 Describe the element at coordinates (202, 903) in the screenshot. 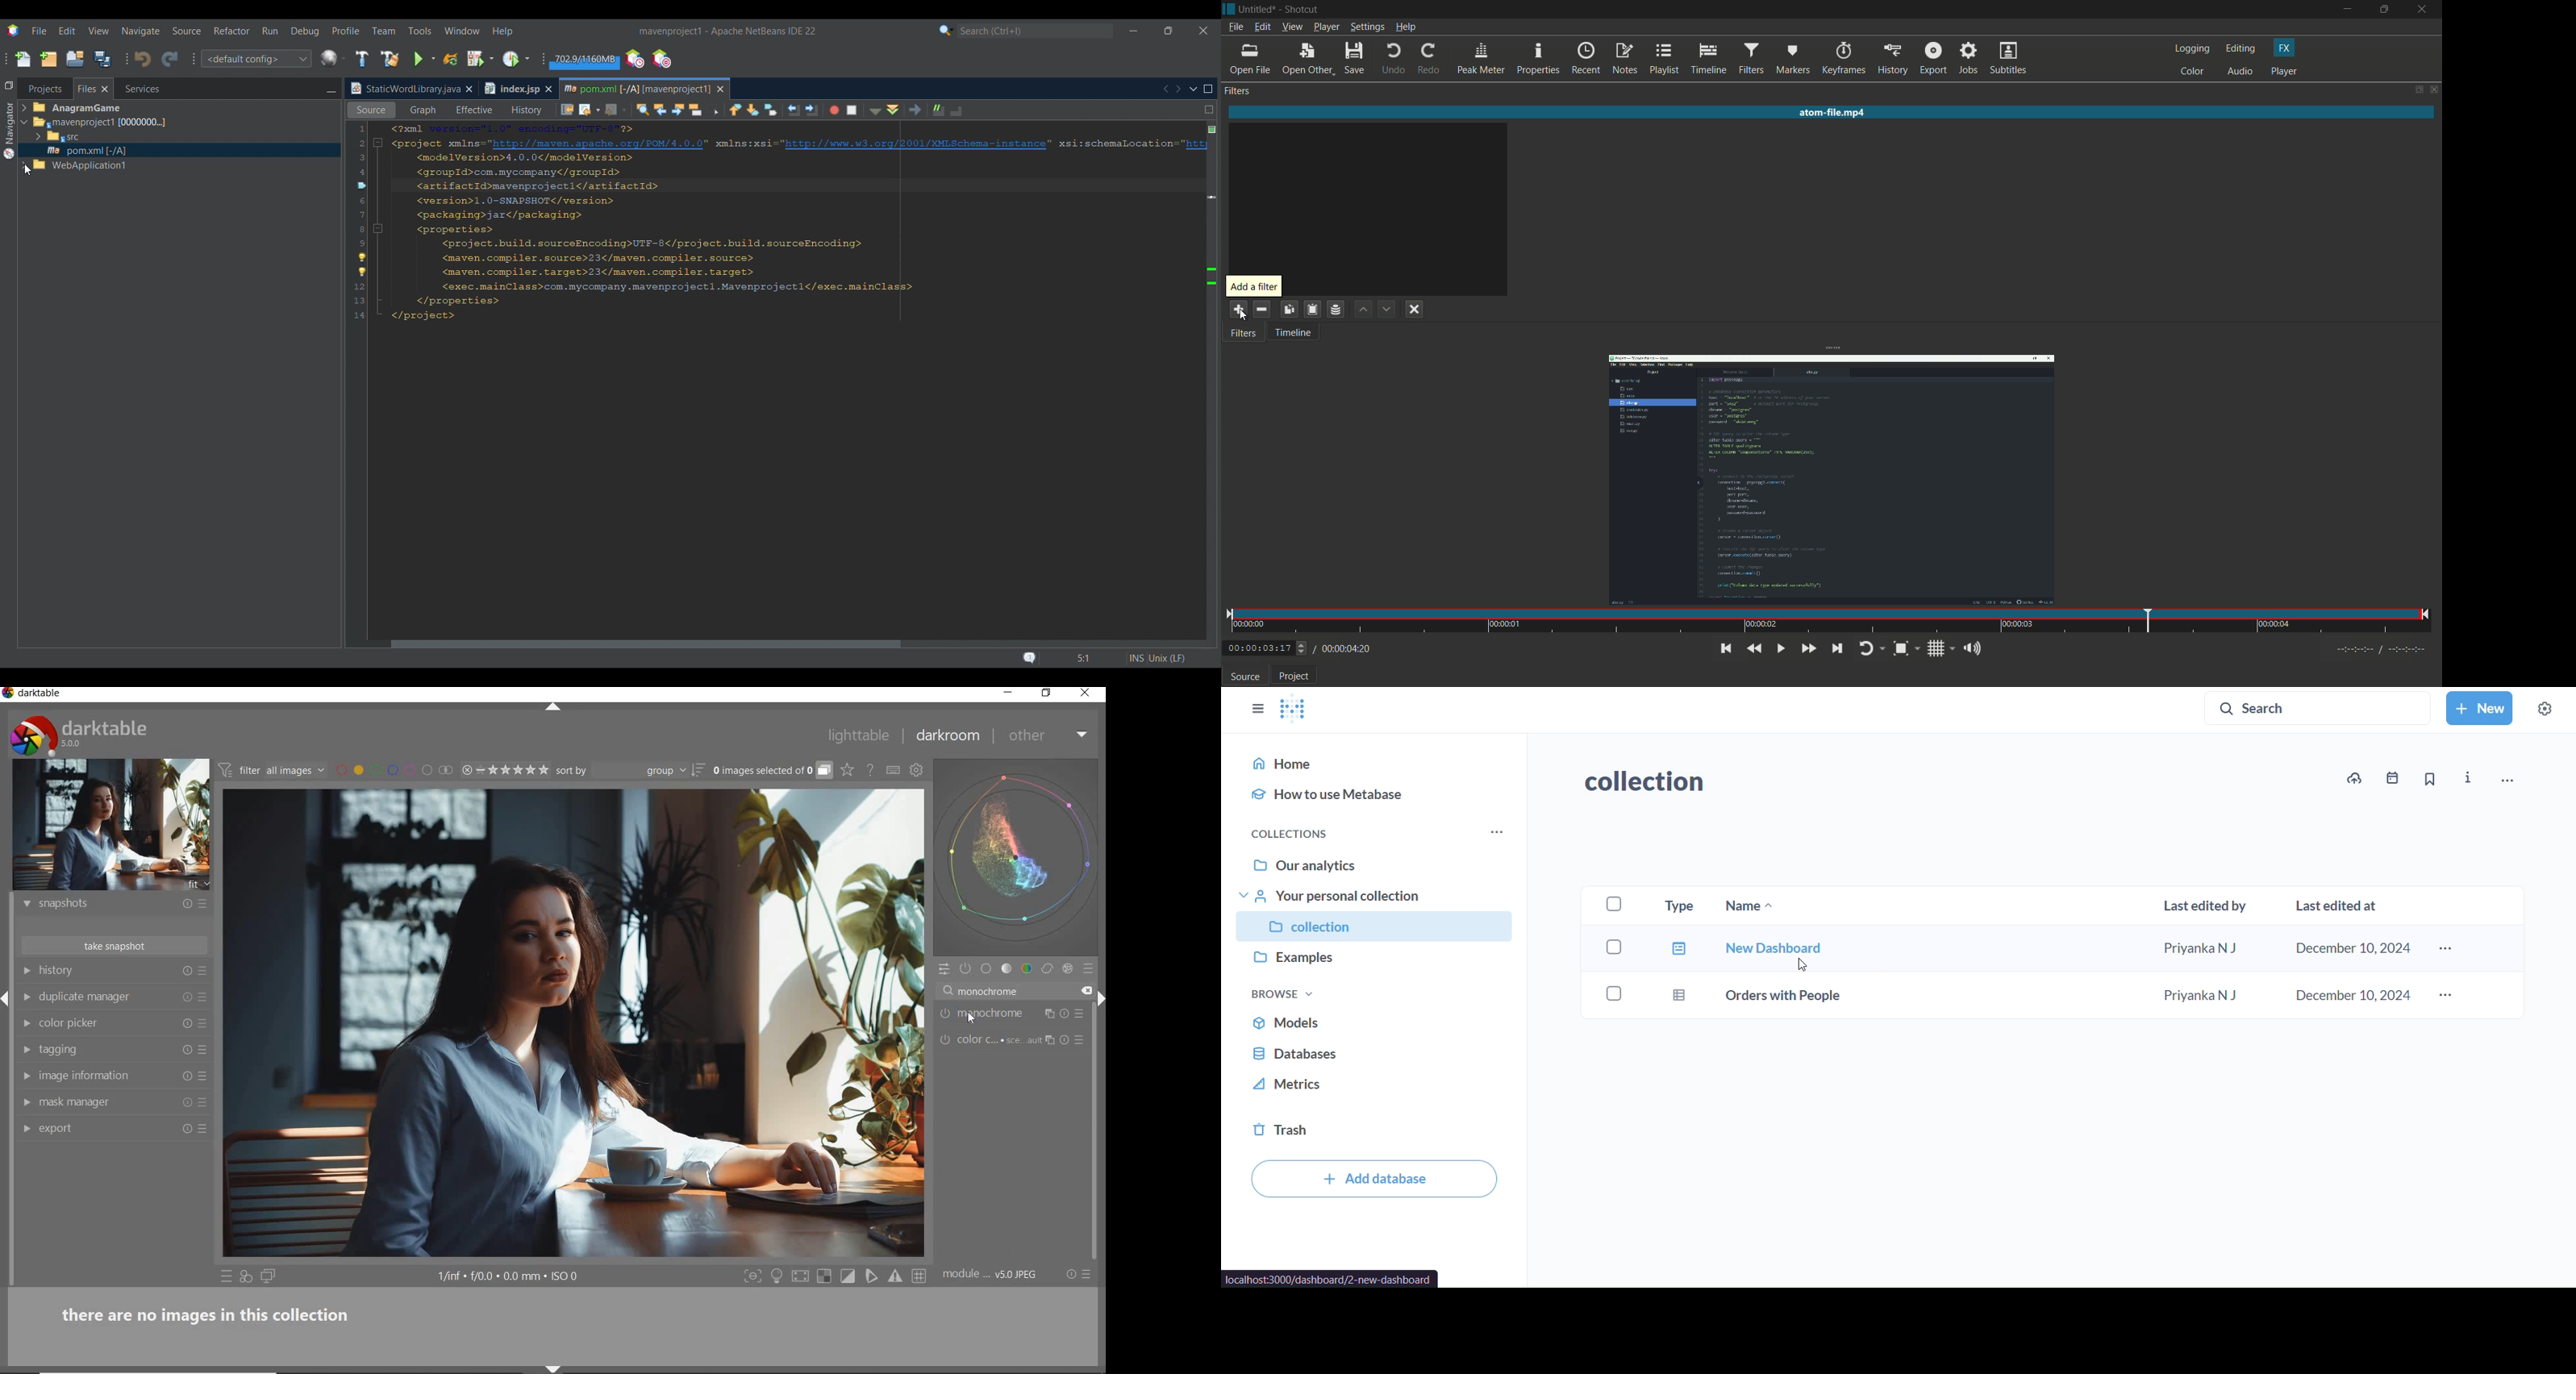

I see `presets and preferences` at that location.